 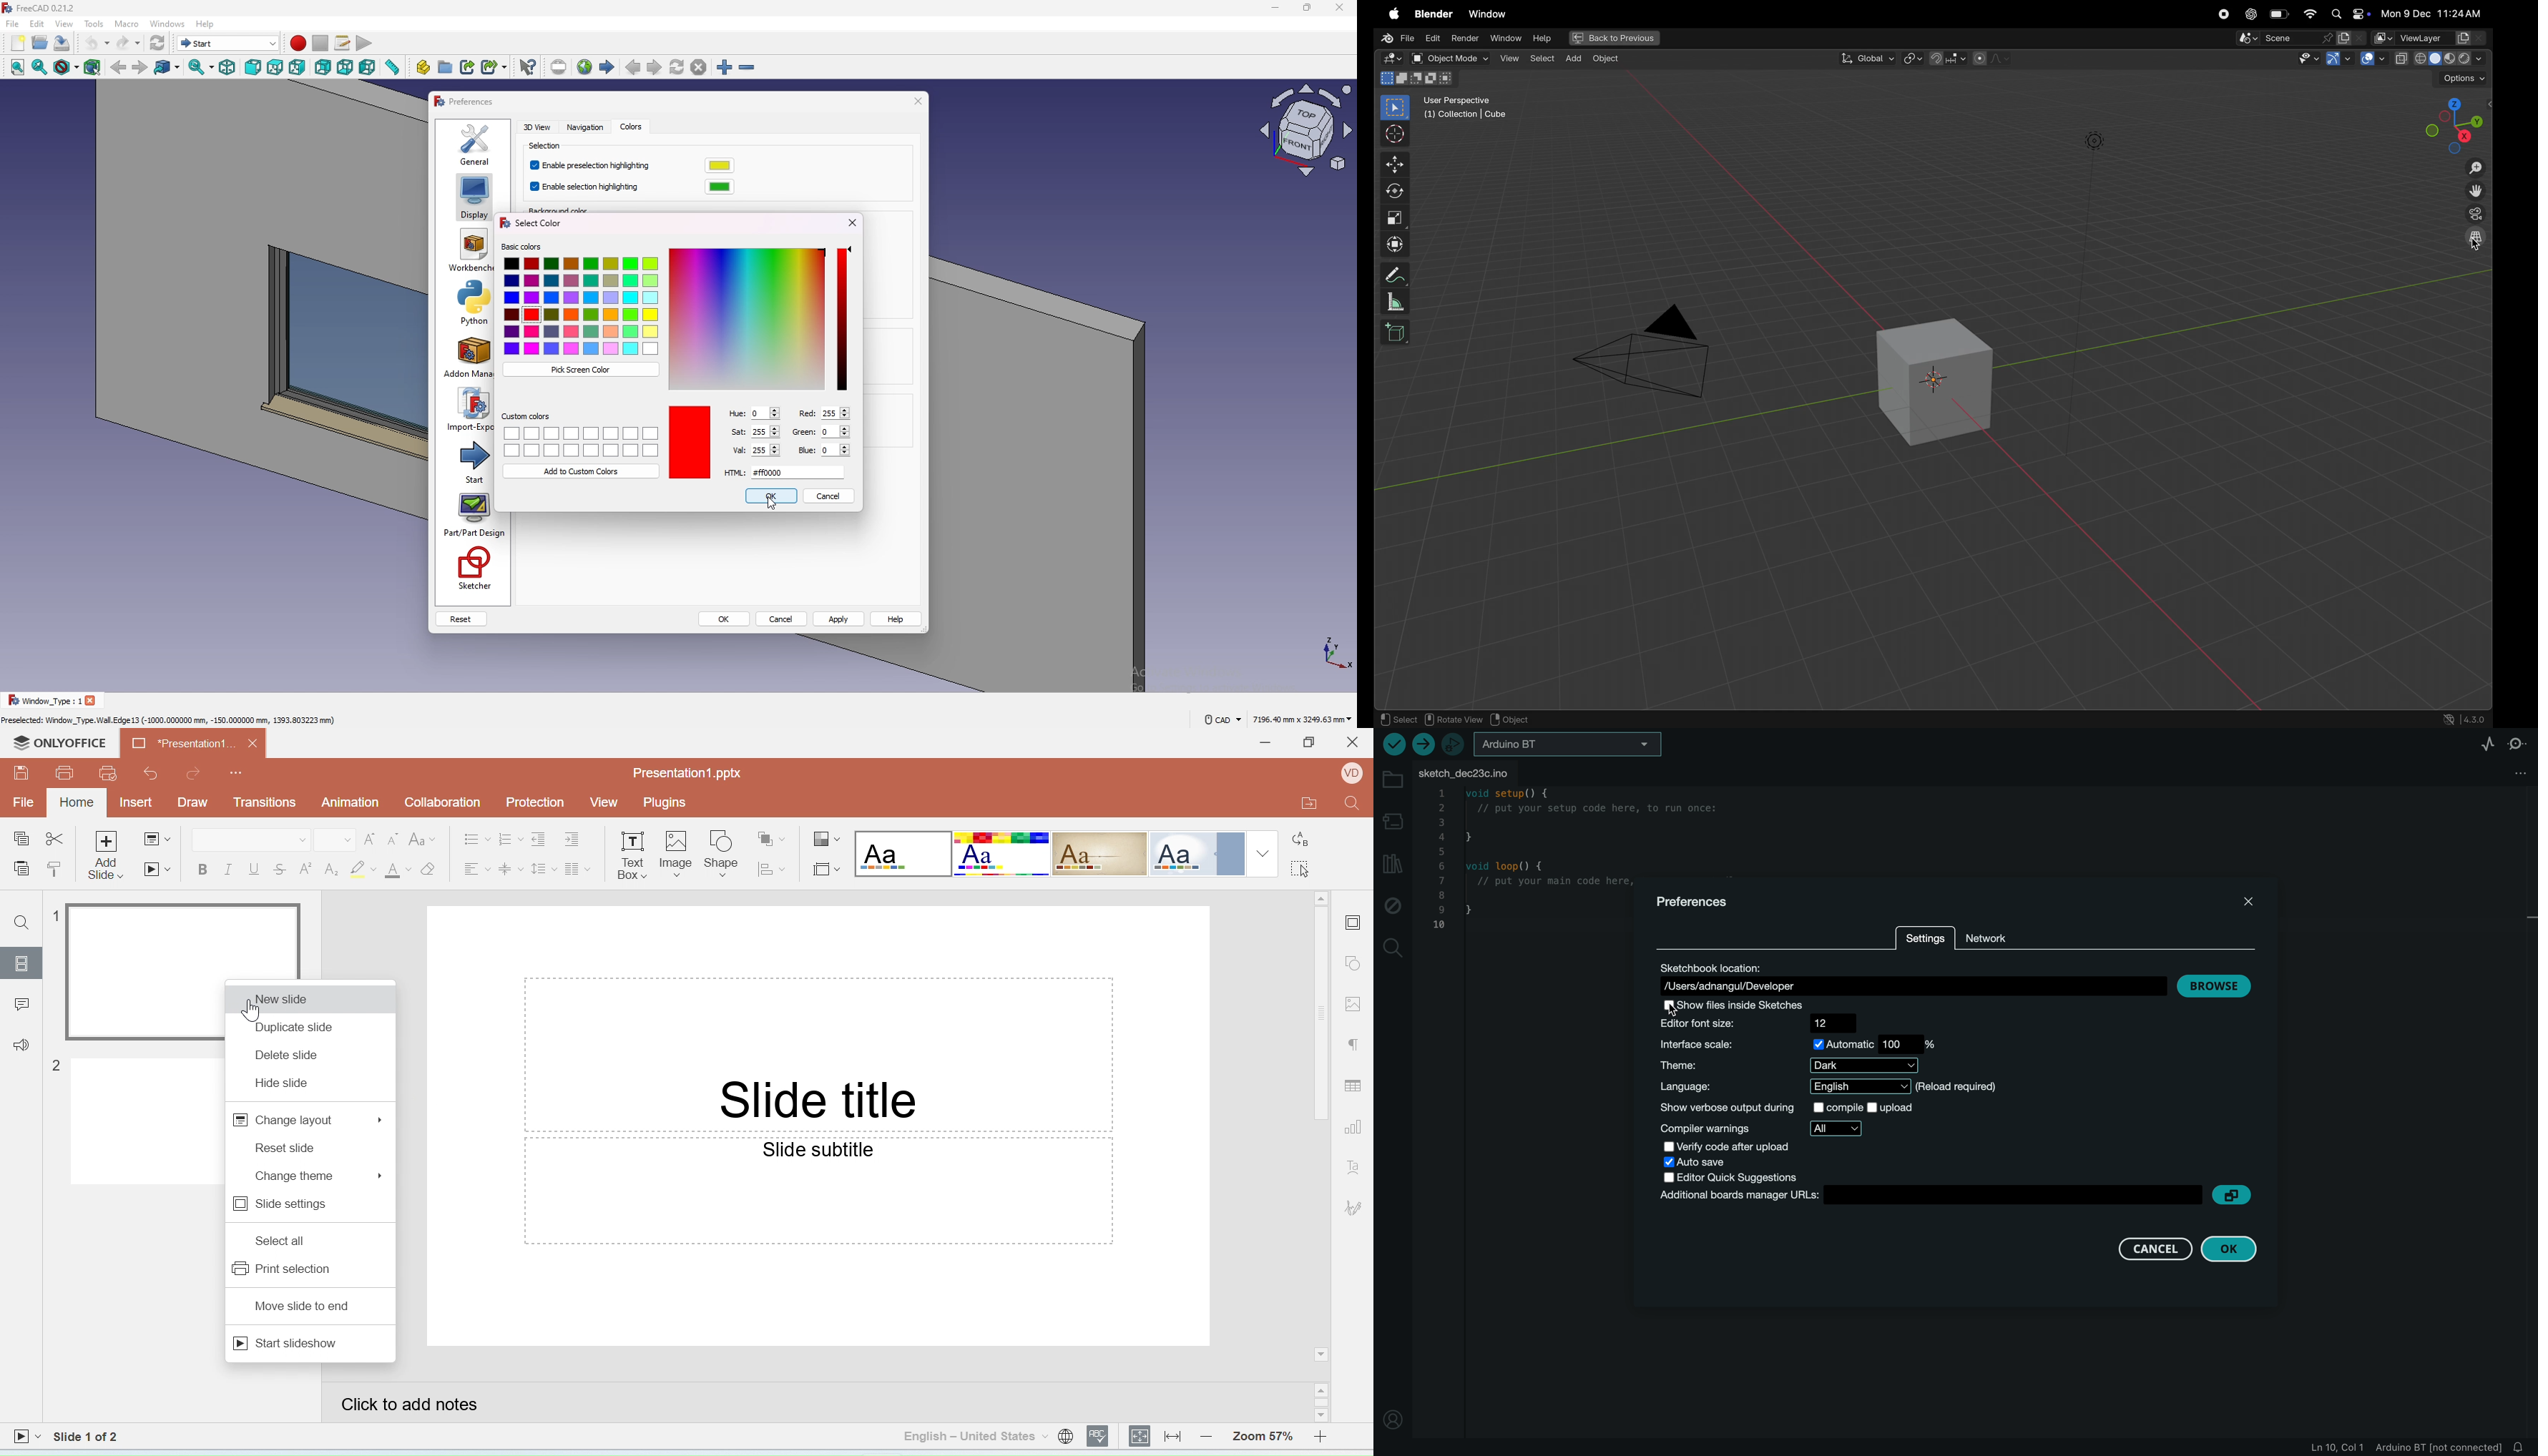 I want to click on Change slide layout, so click(x=157, y=841).